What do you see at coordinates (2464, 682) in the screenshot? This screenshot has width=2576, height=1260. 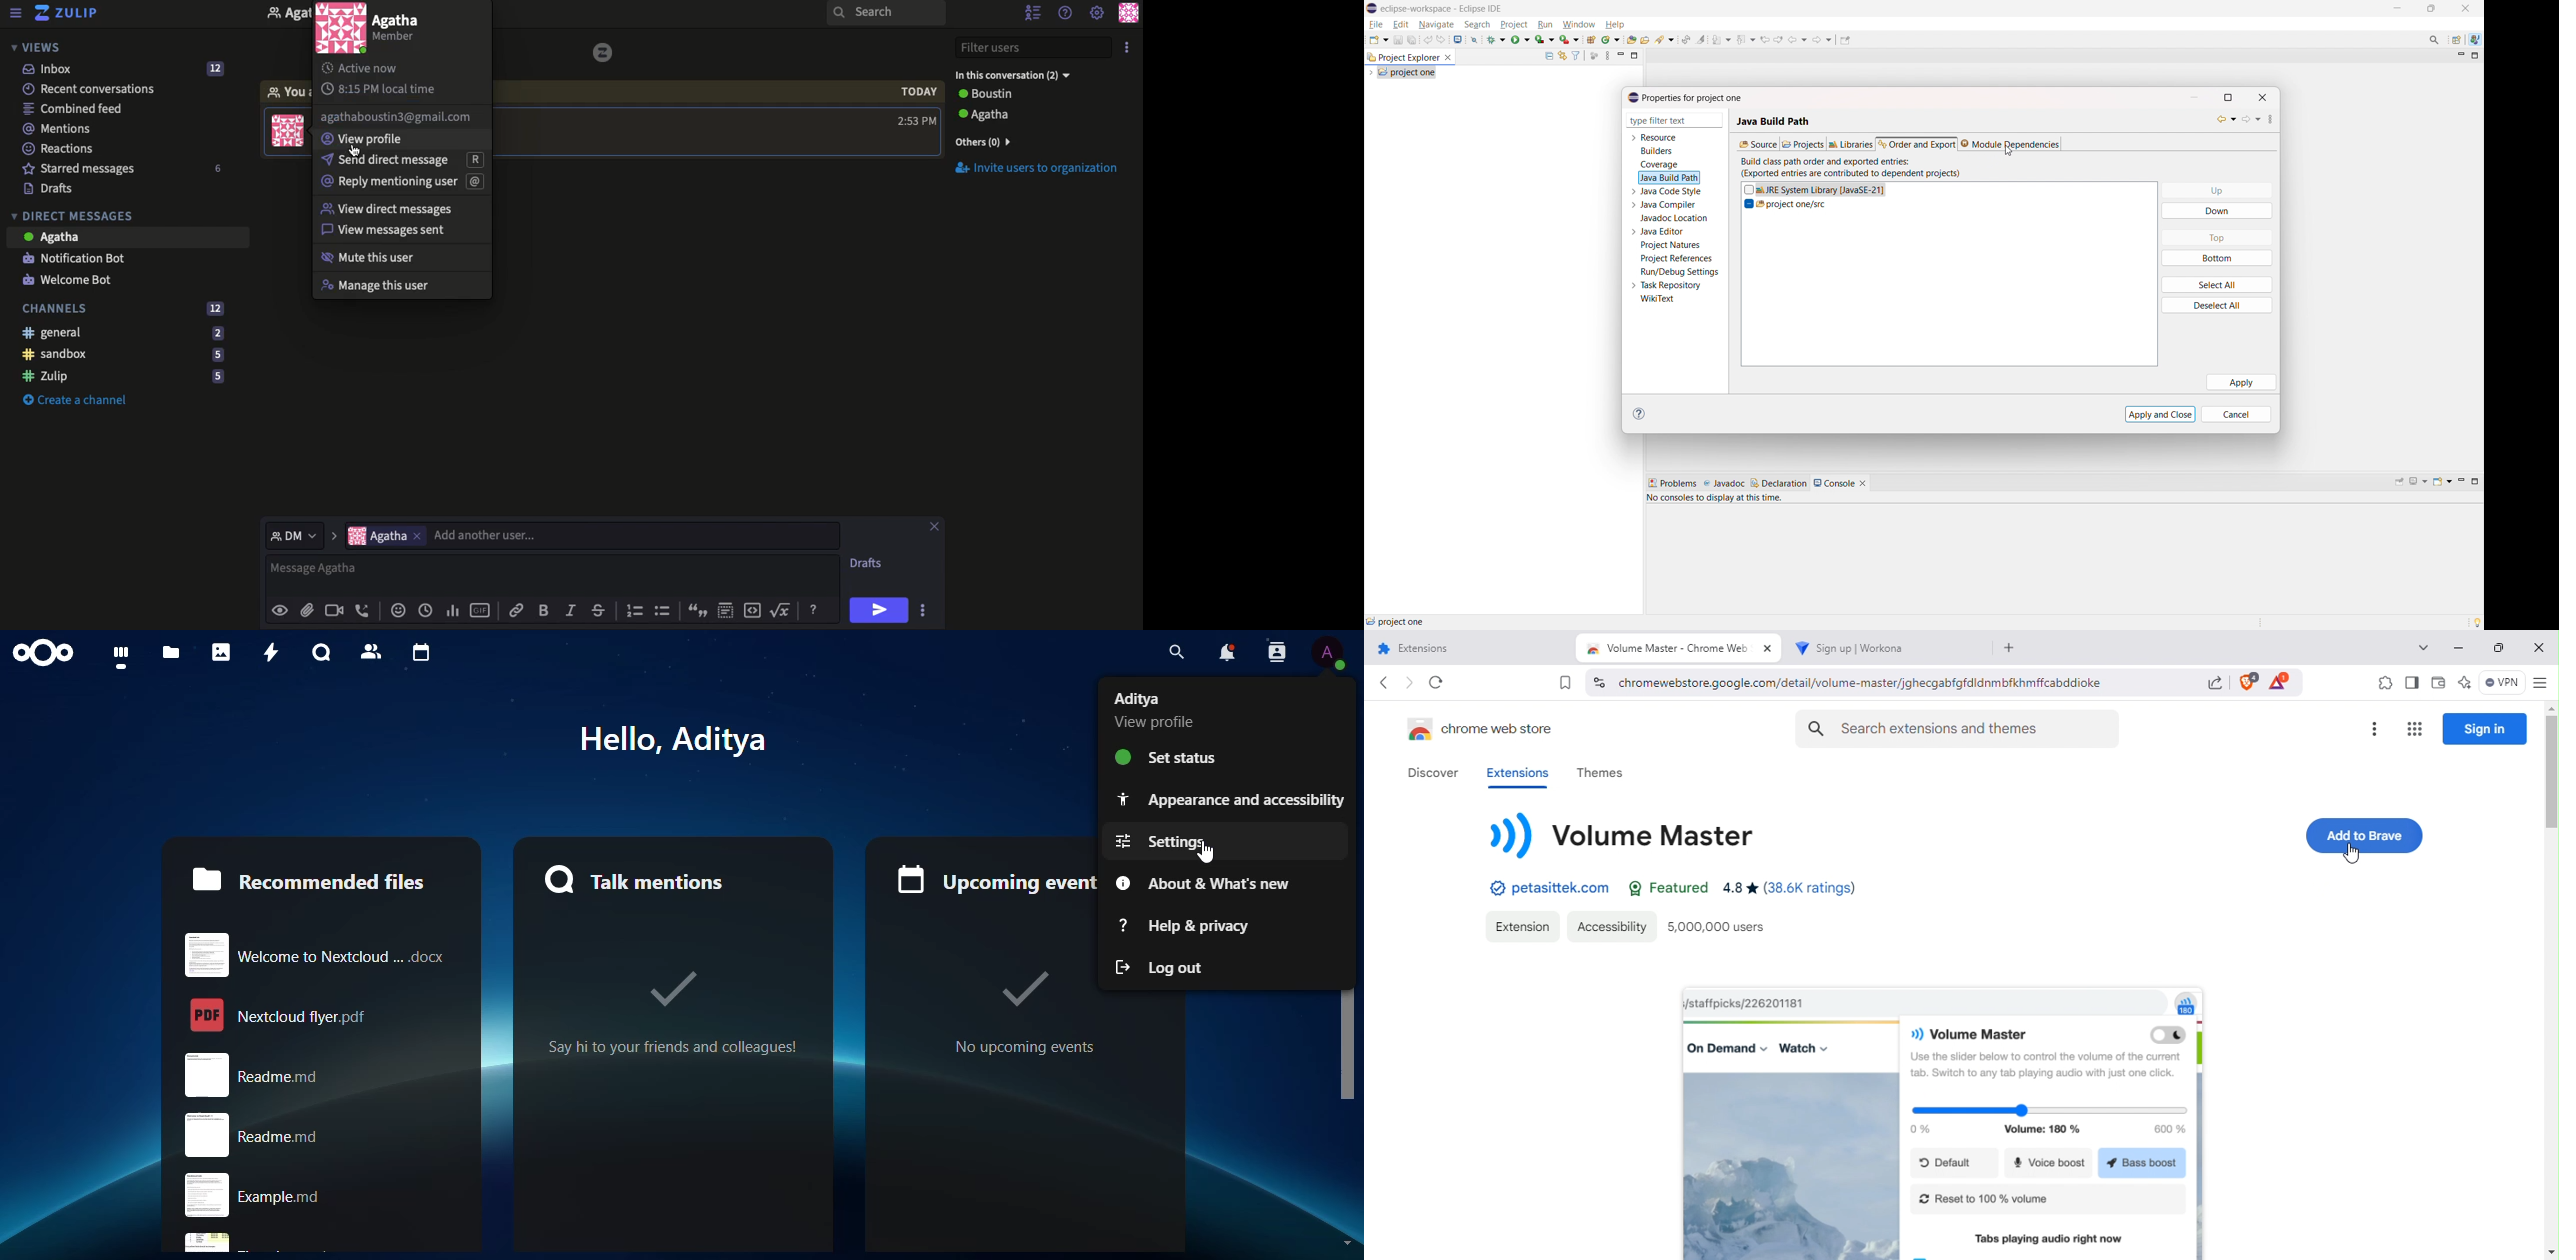 I see `Leo AI` at bounding box center [2464, 682].